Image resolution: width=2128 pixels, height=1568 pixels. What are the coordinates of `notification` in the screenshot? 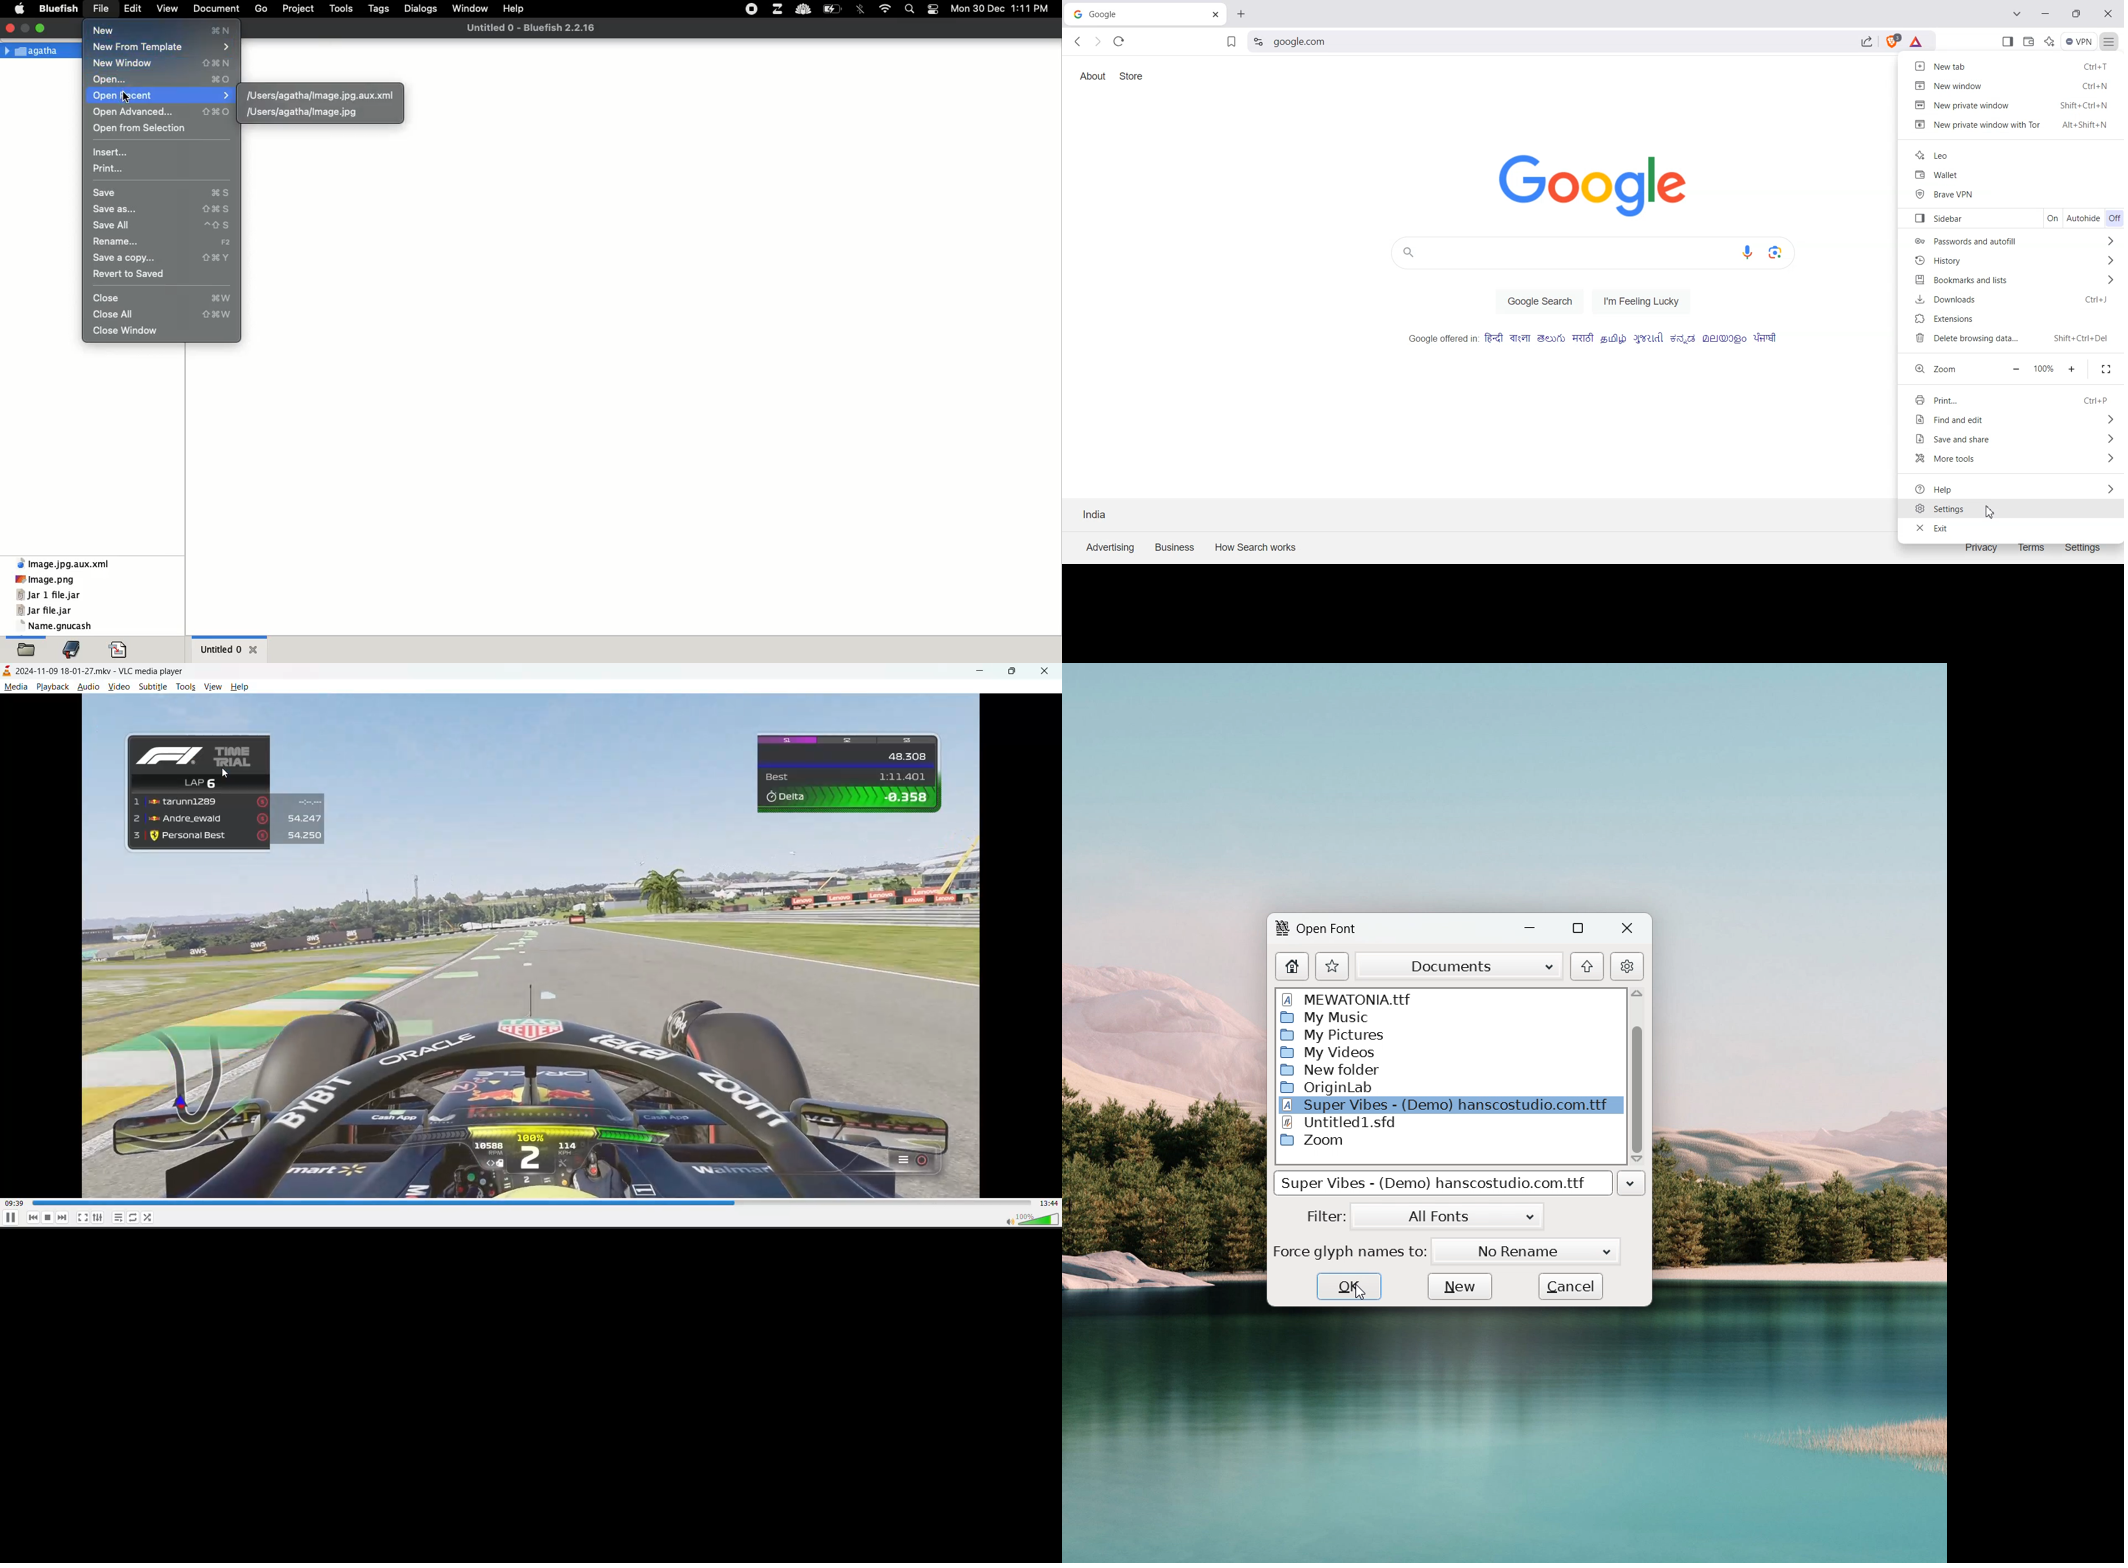 It's located at (934, 9).